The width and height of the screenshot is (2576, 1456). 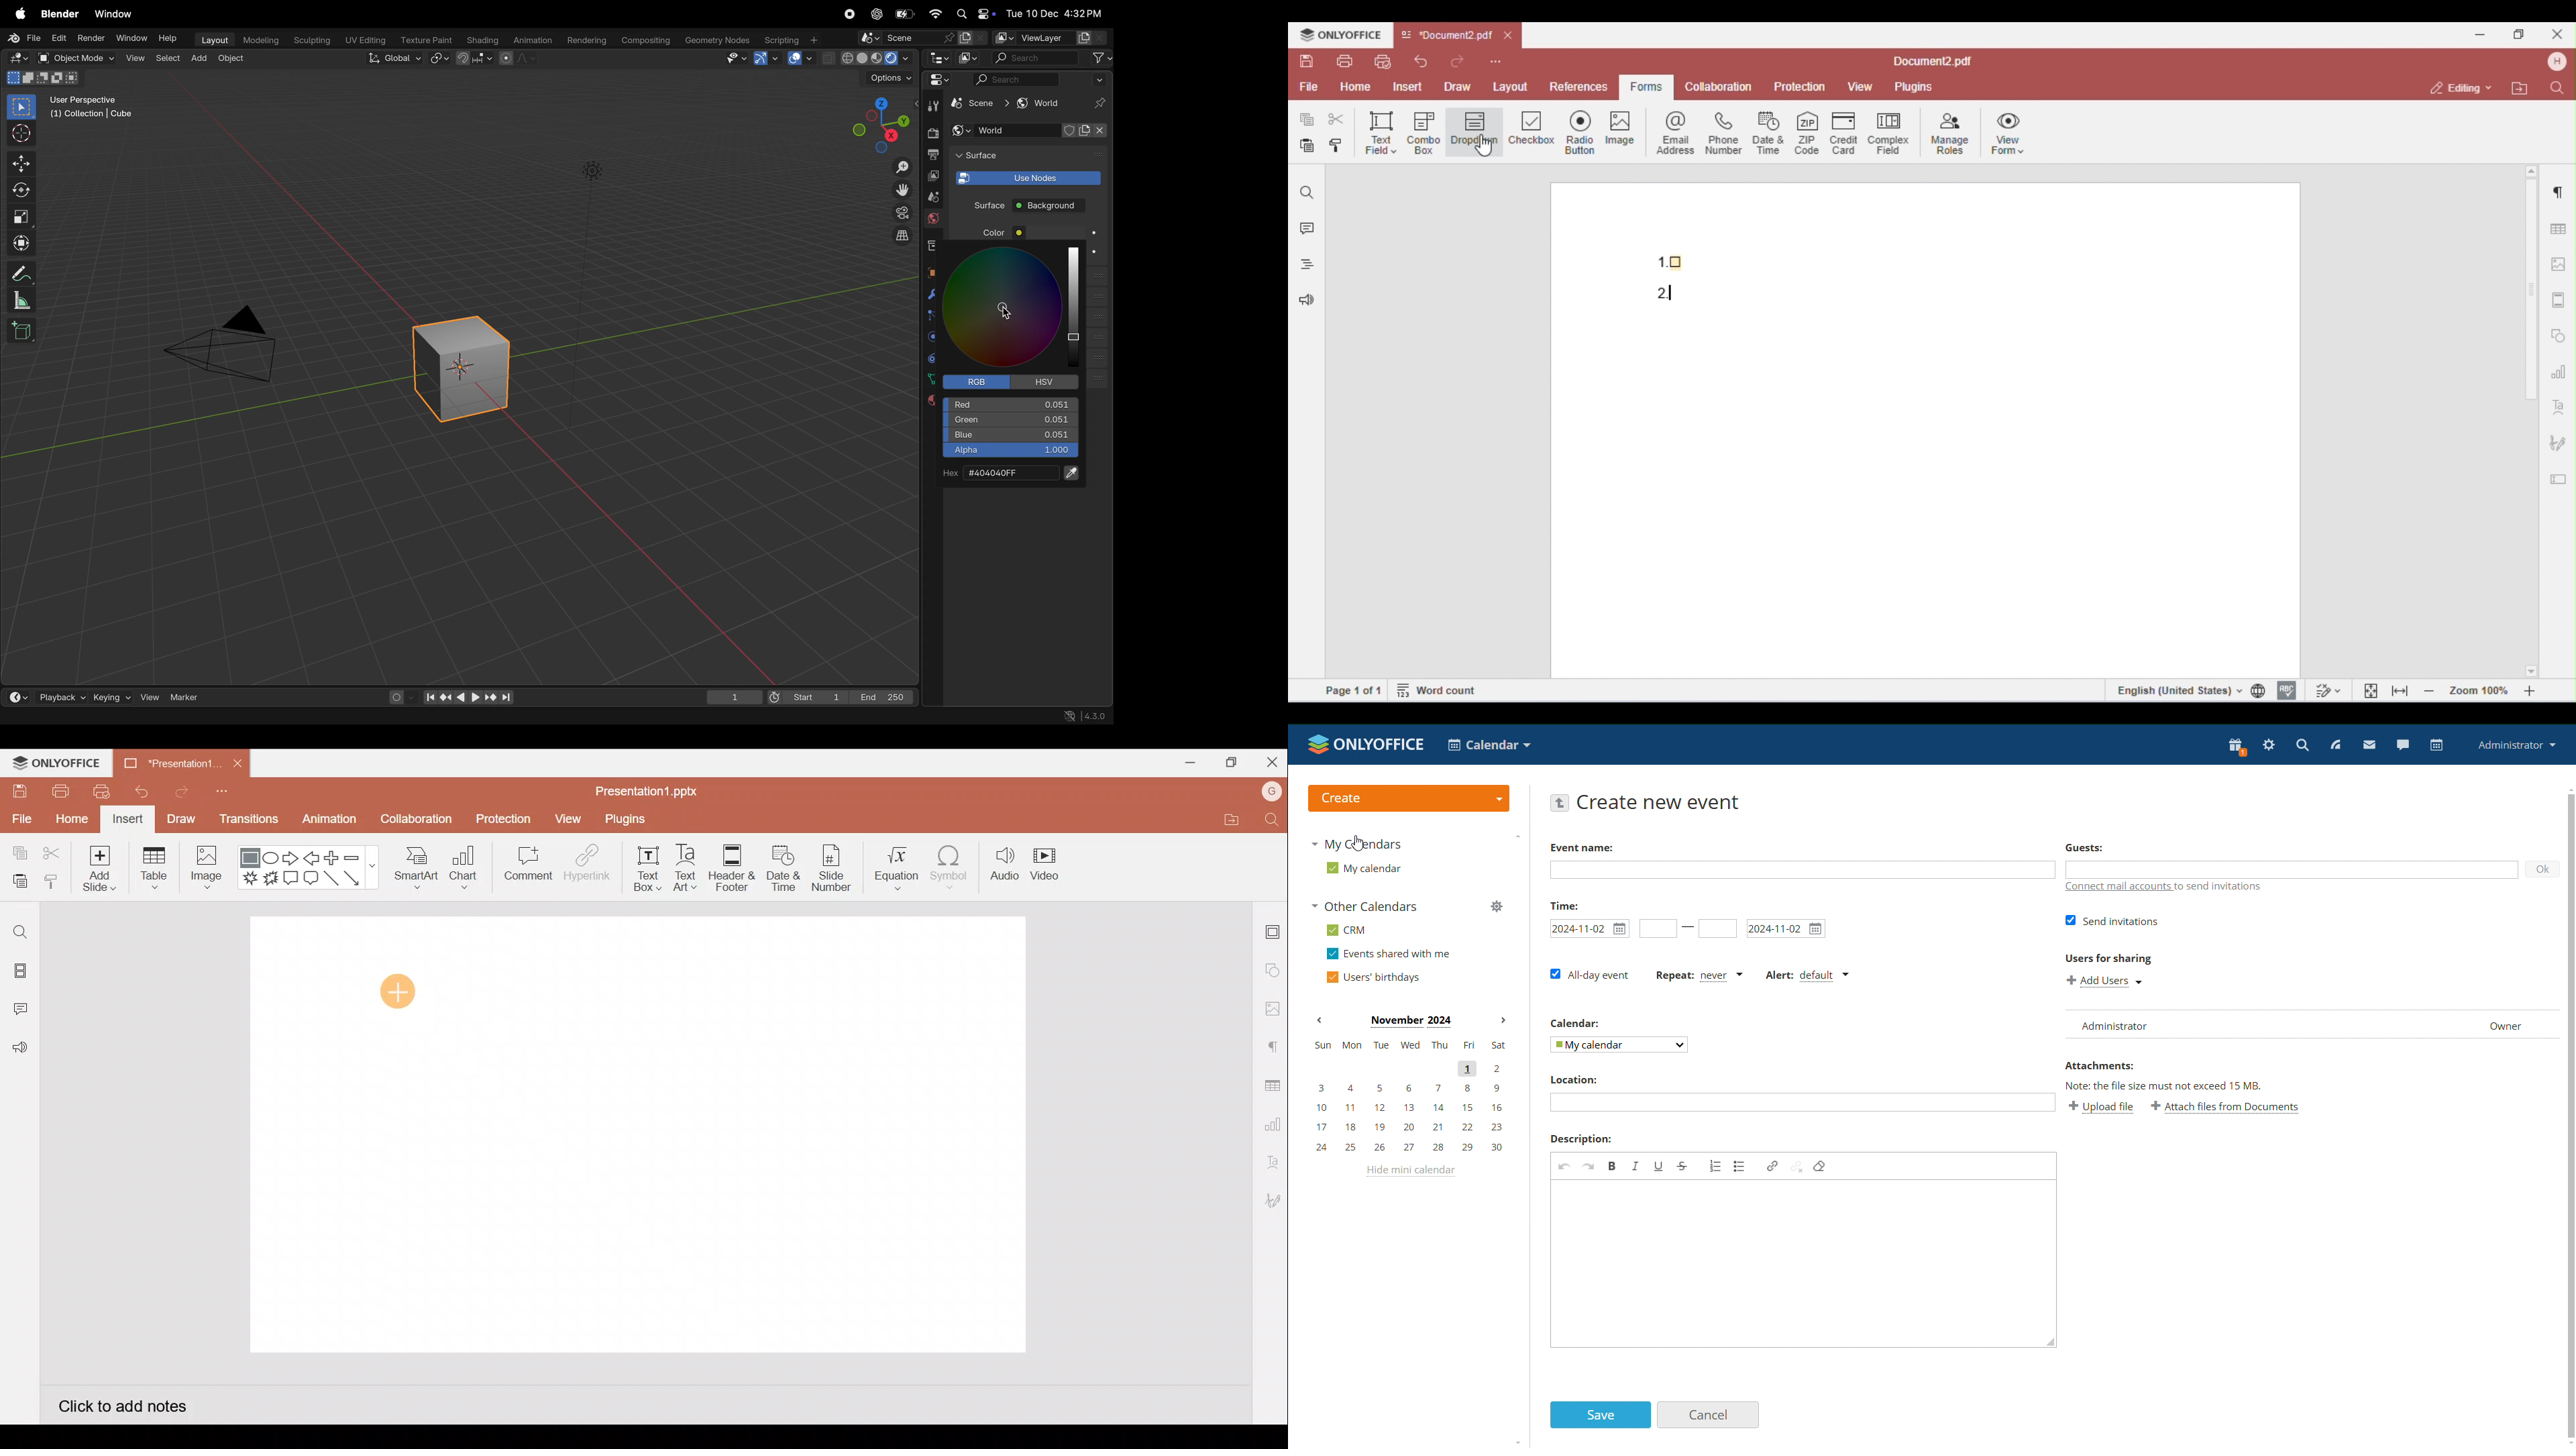 I want to click on File, so click(x=20, y=816).